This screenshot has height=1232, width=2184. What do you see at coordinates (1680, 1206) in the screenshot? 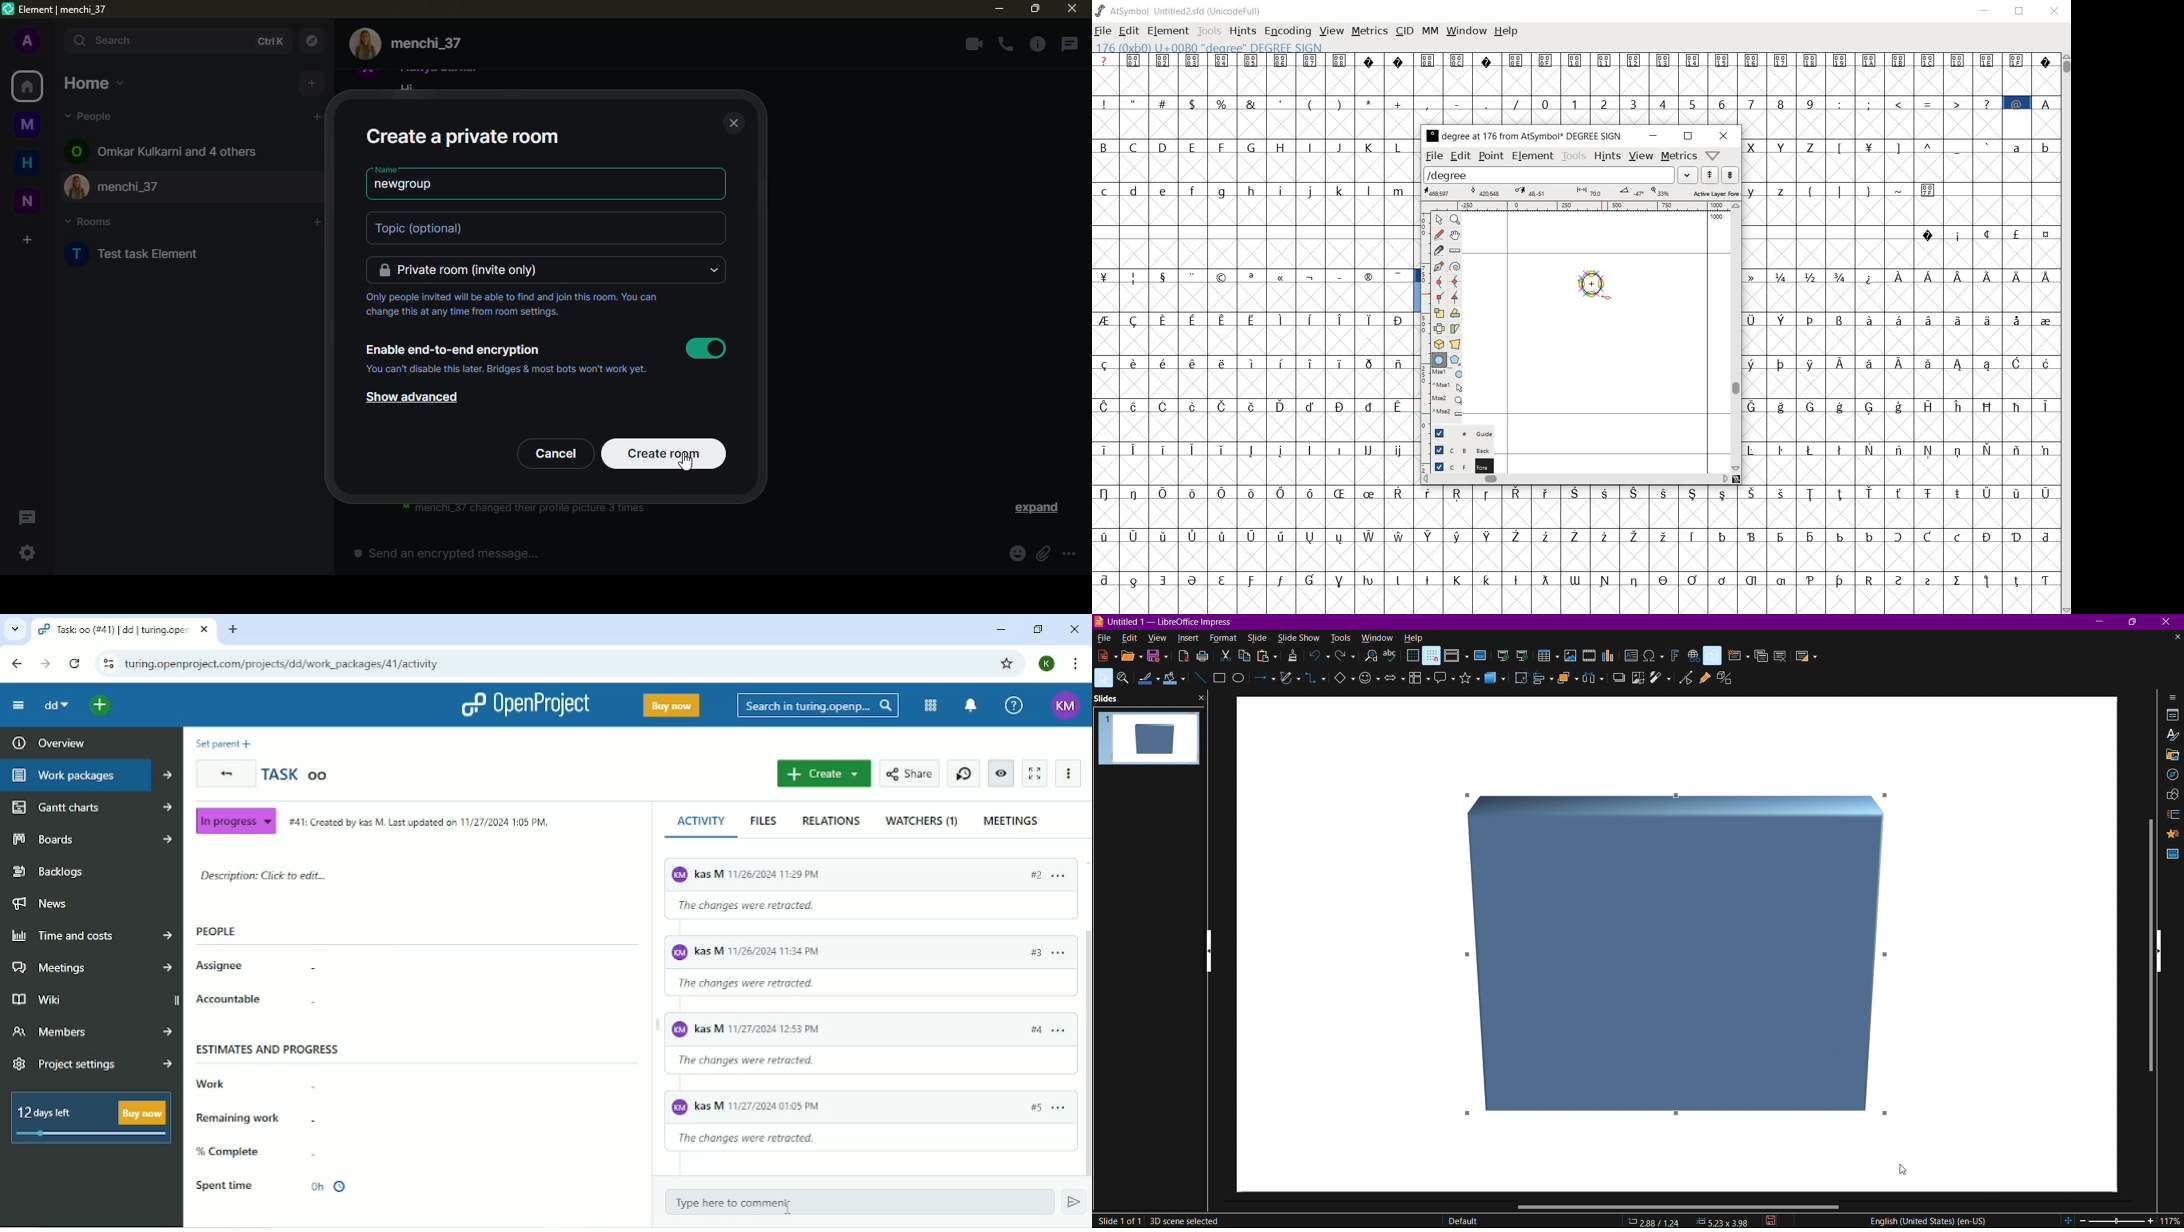
I see `Scrollbar` at bounding box center [1680, 1206].